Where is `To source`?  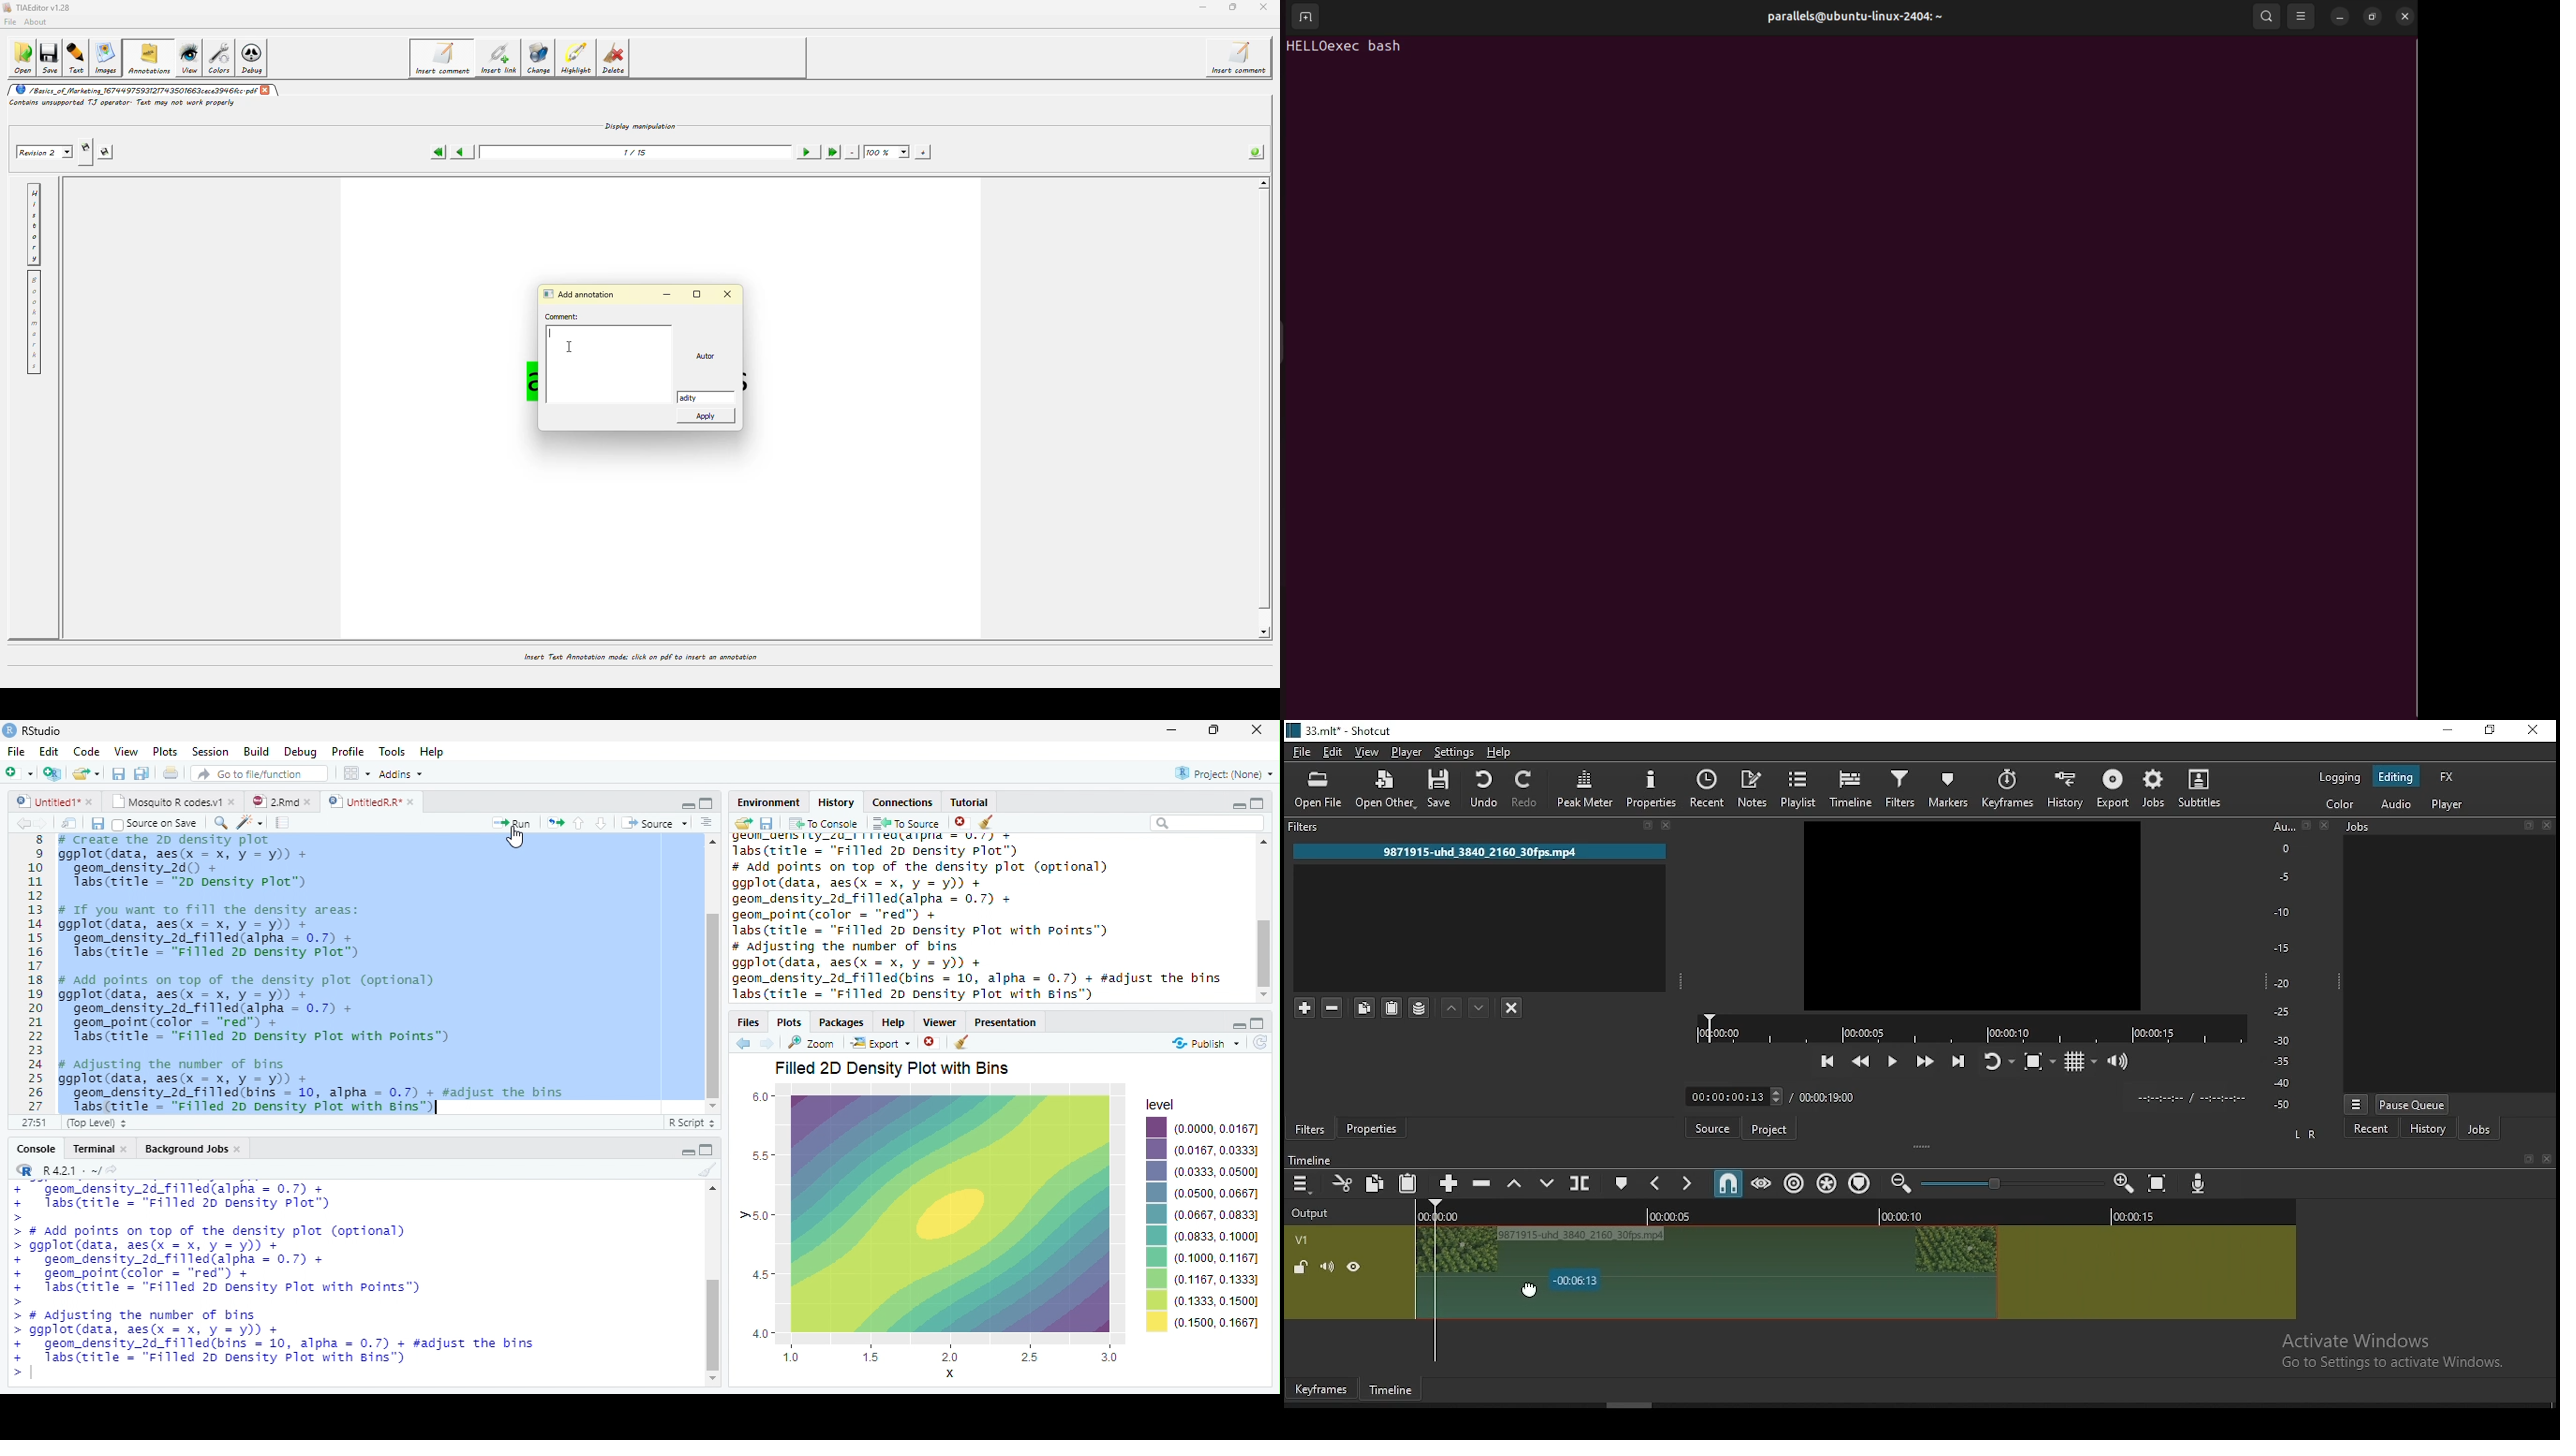 To source is located at coordinates (907, 824).